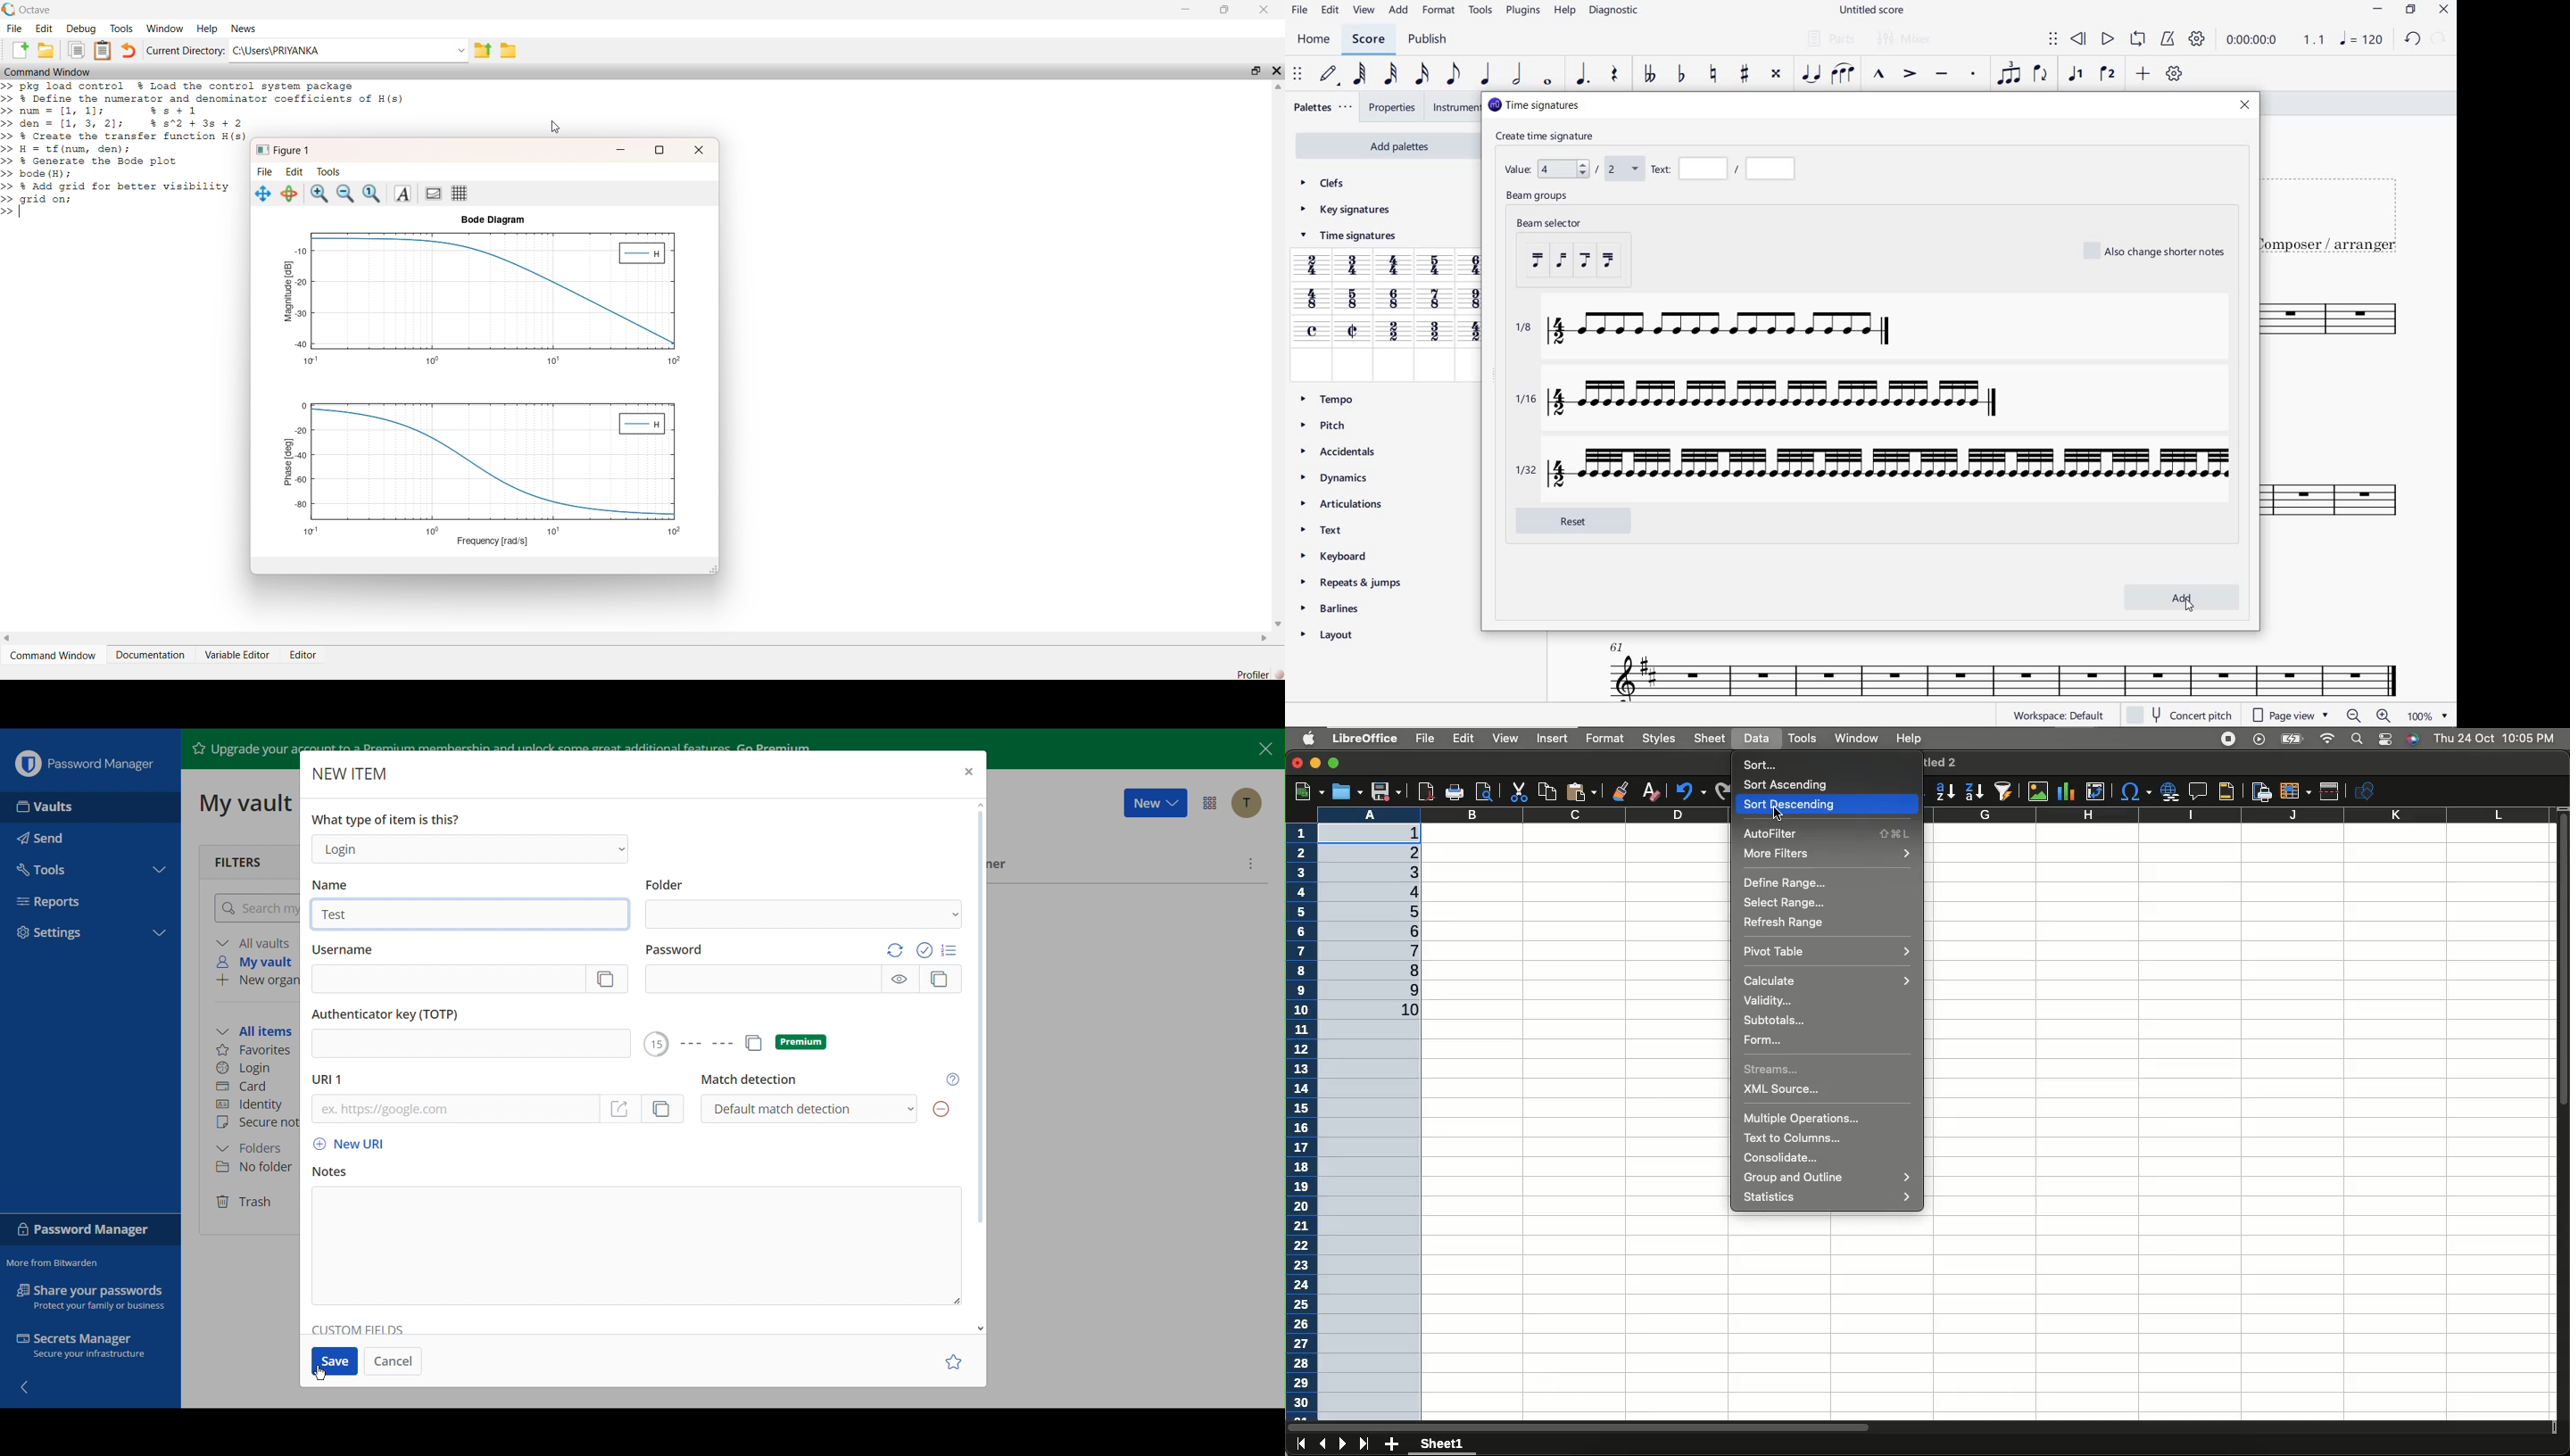 This screenshot has width=2576, height=1456. Describe the element at coordinates (1830, 38) in the screenshot. I see `PARTS` at that location.